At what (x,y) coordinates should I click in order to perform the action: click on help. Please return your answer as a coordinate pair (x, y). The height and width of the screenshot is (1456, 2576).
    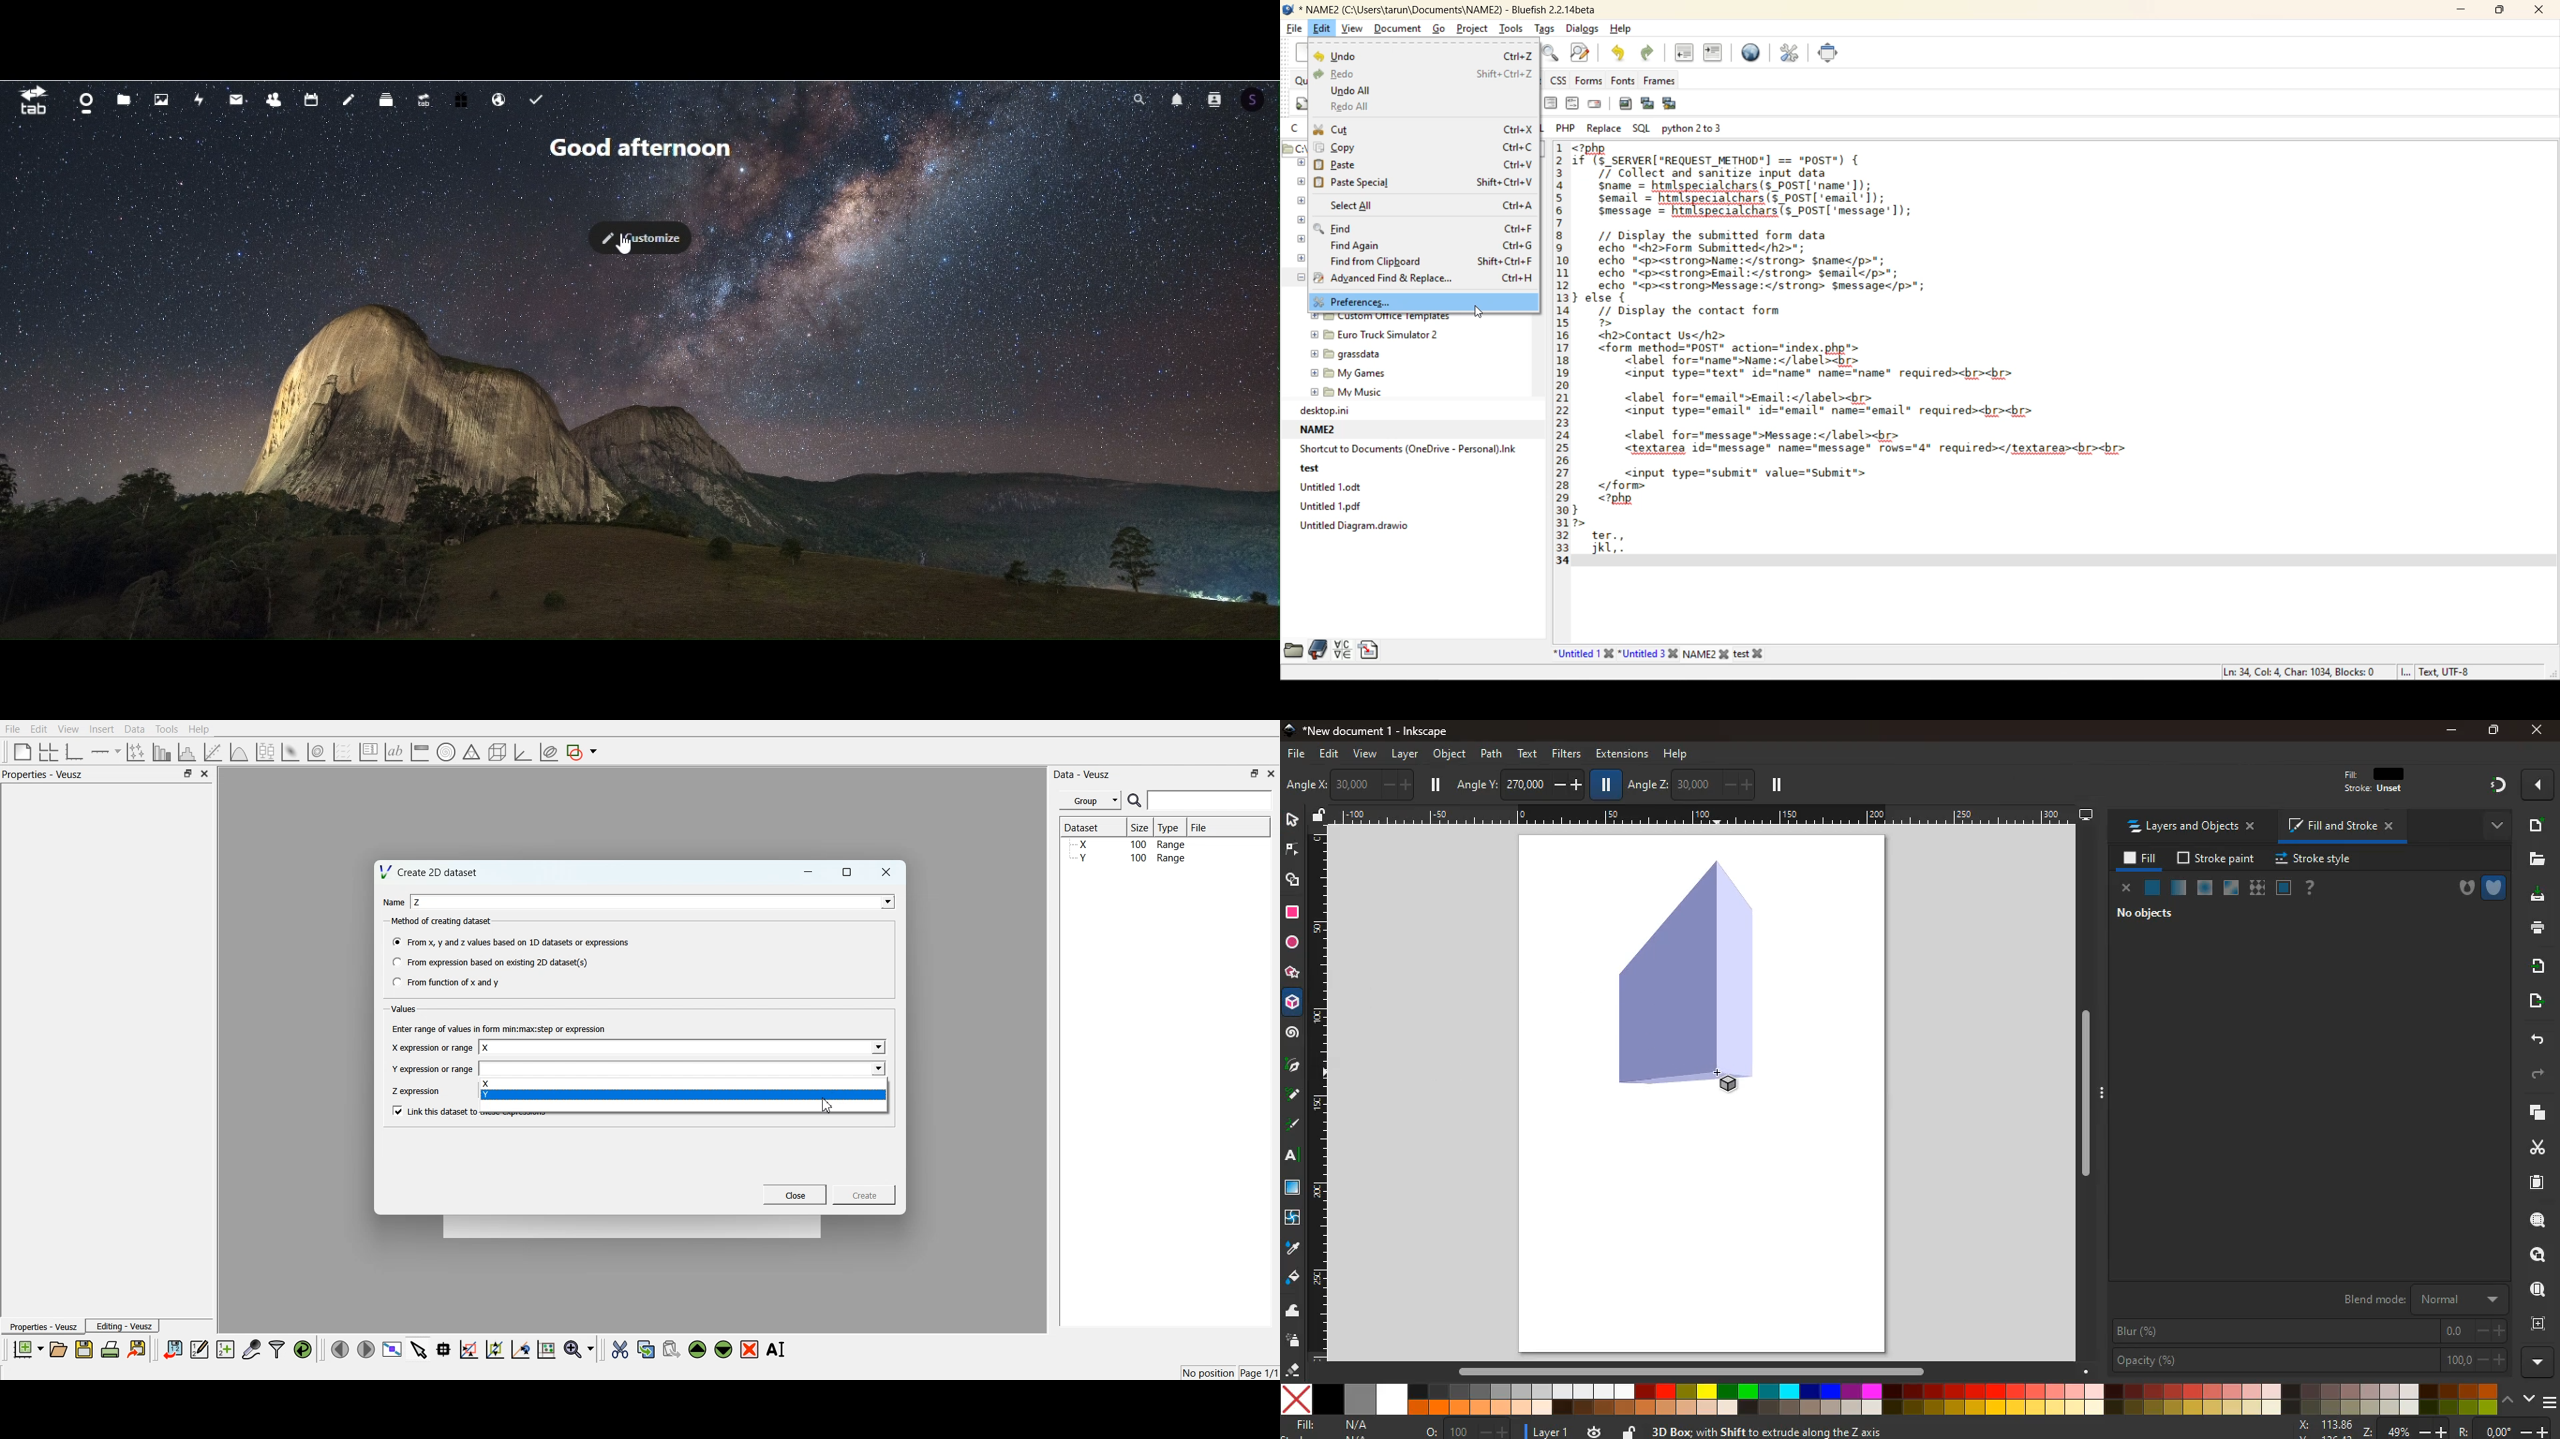
    Looking at the image, I should click on (1623, 31).